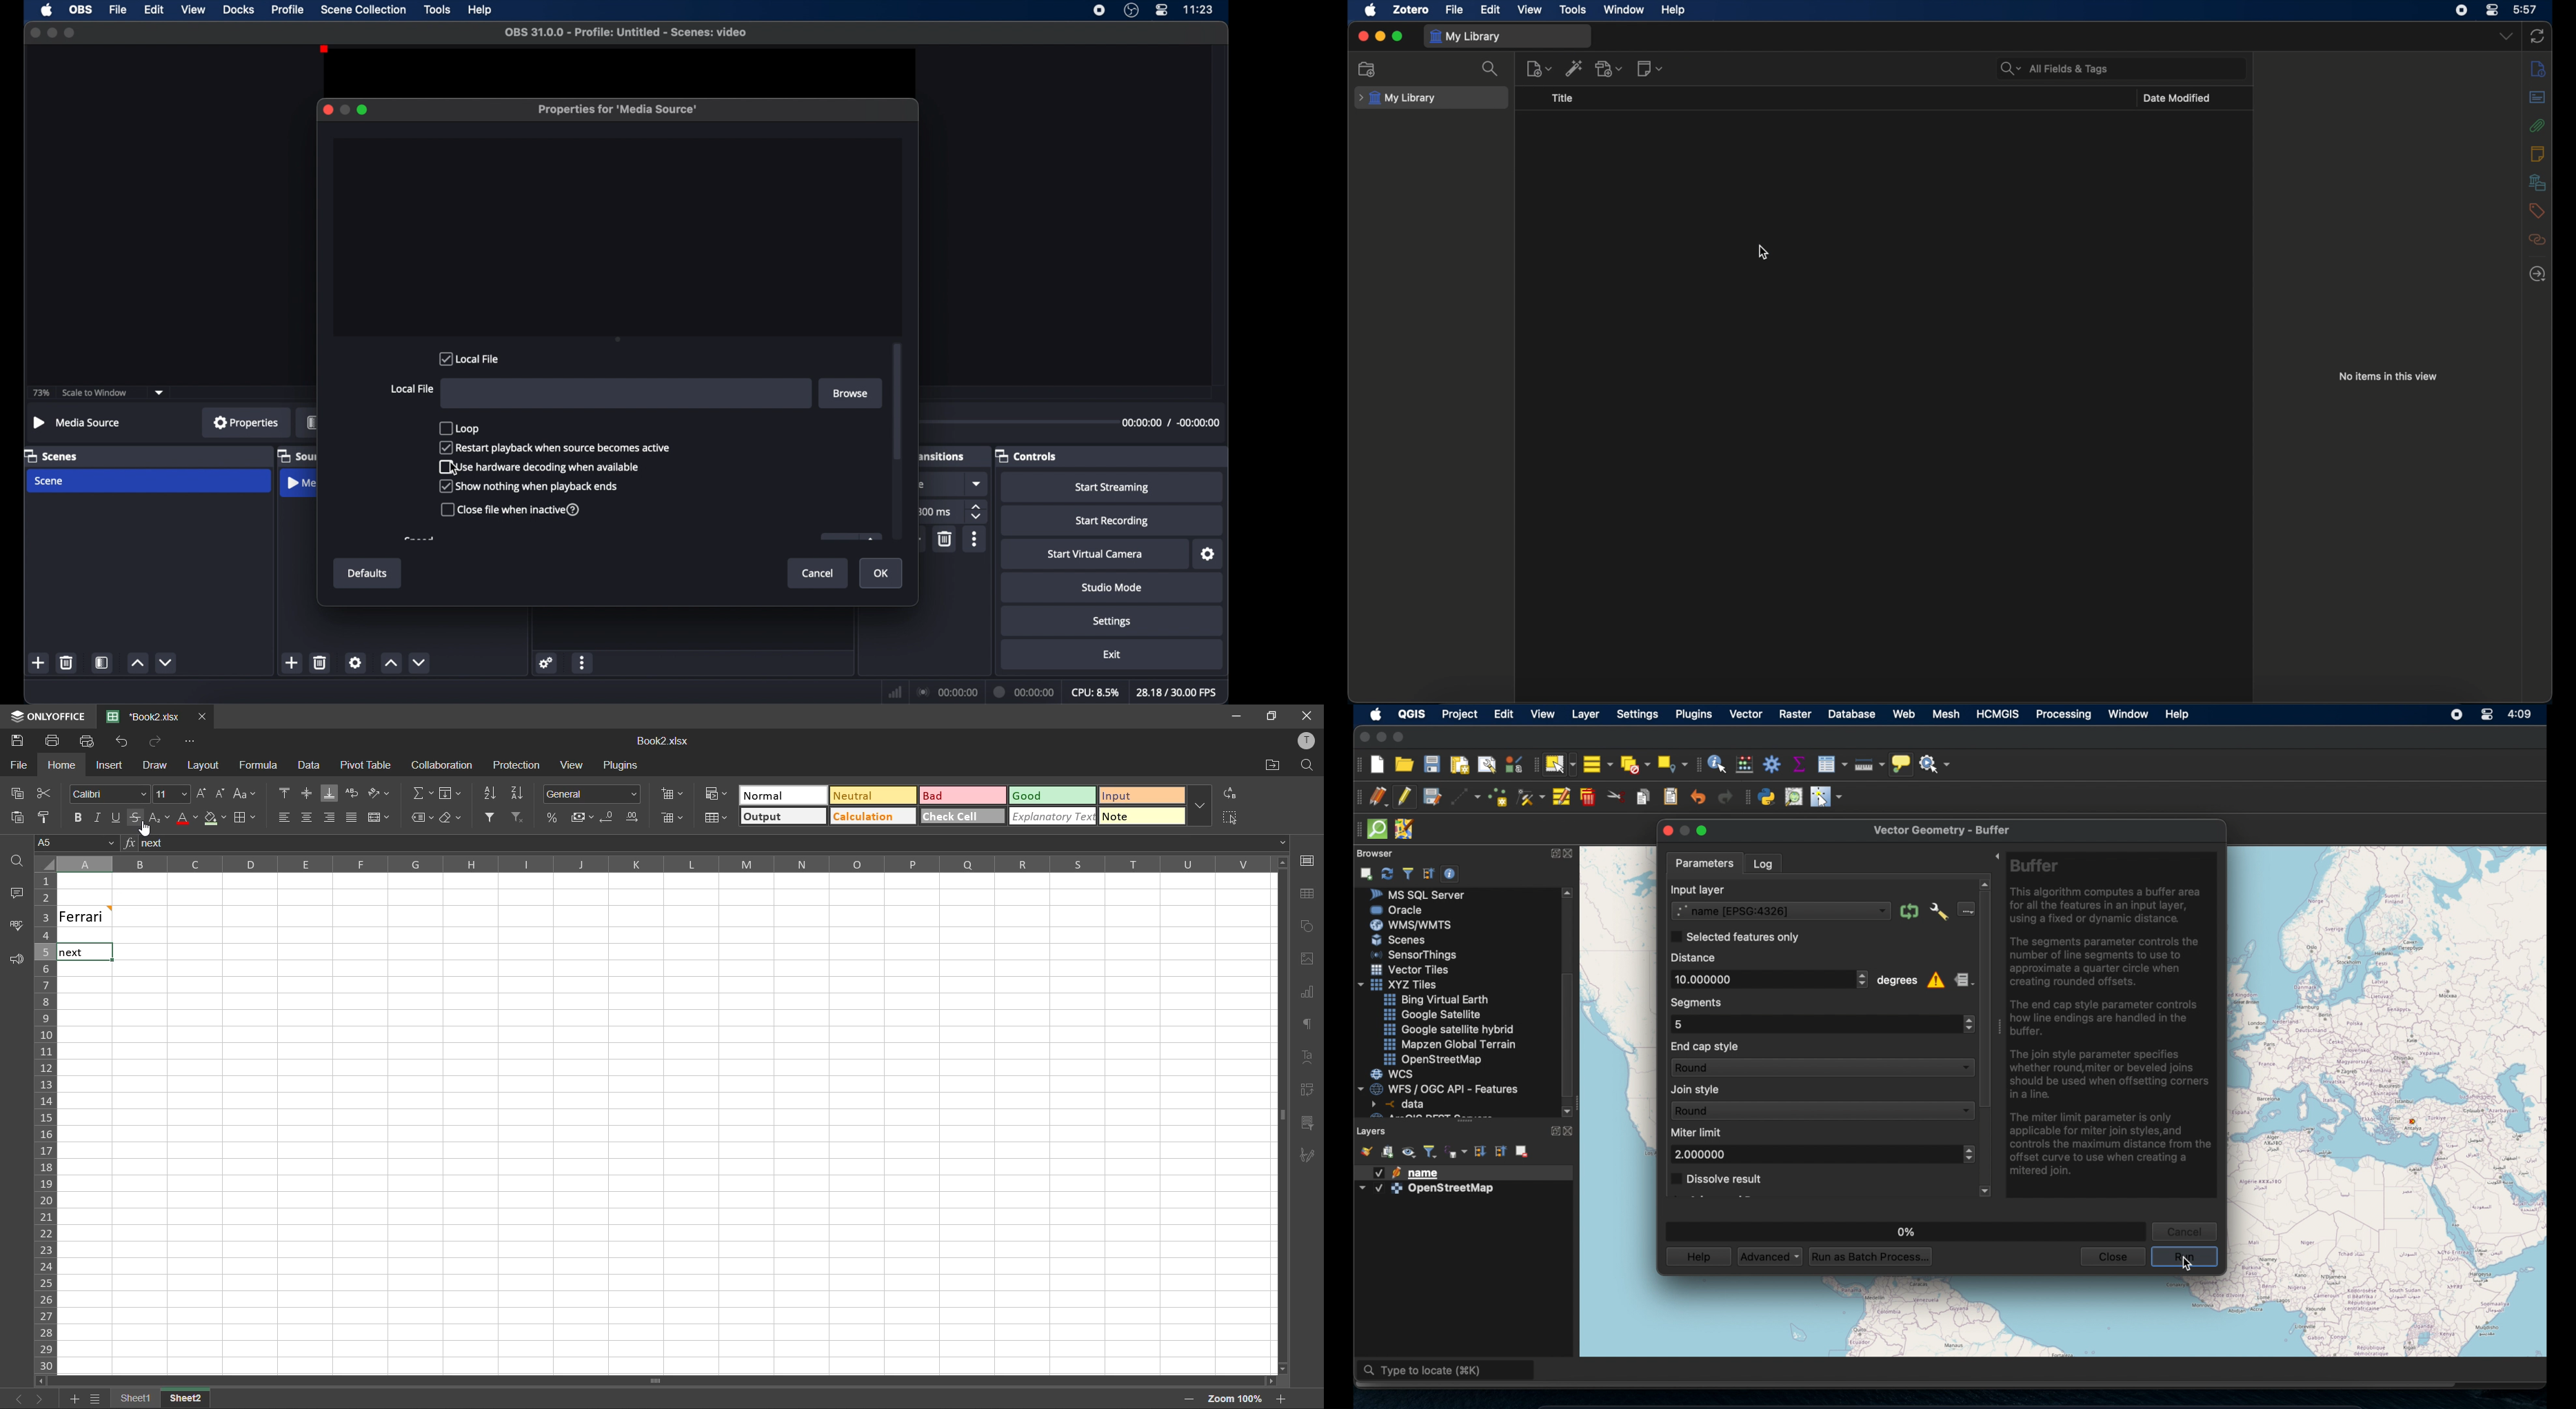 The width and height of the screenshot is (2576, 1428). I want to click on calculation, so click(873, 815).